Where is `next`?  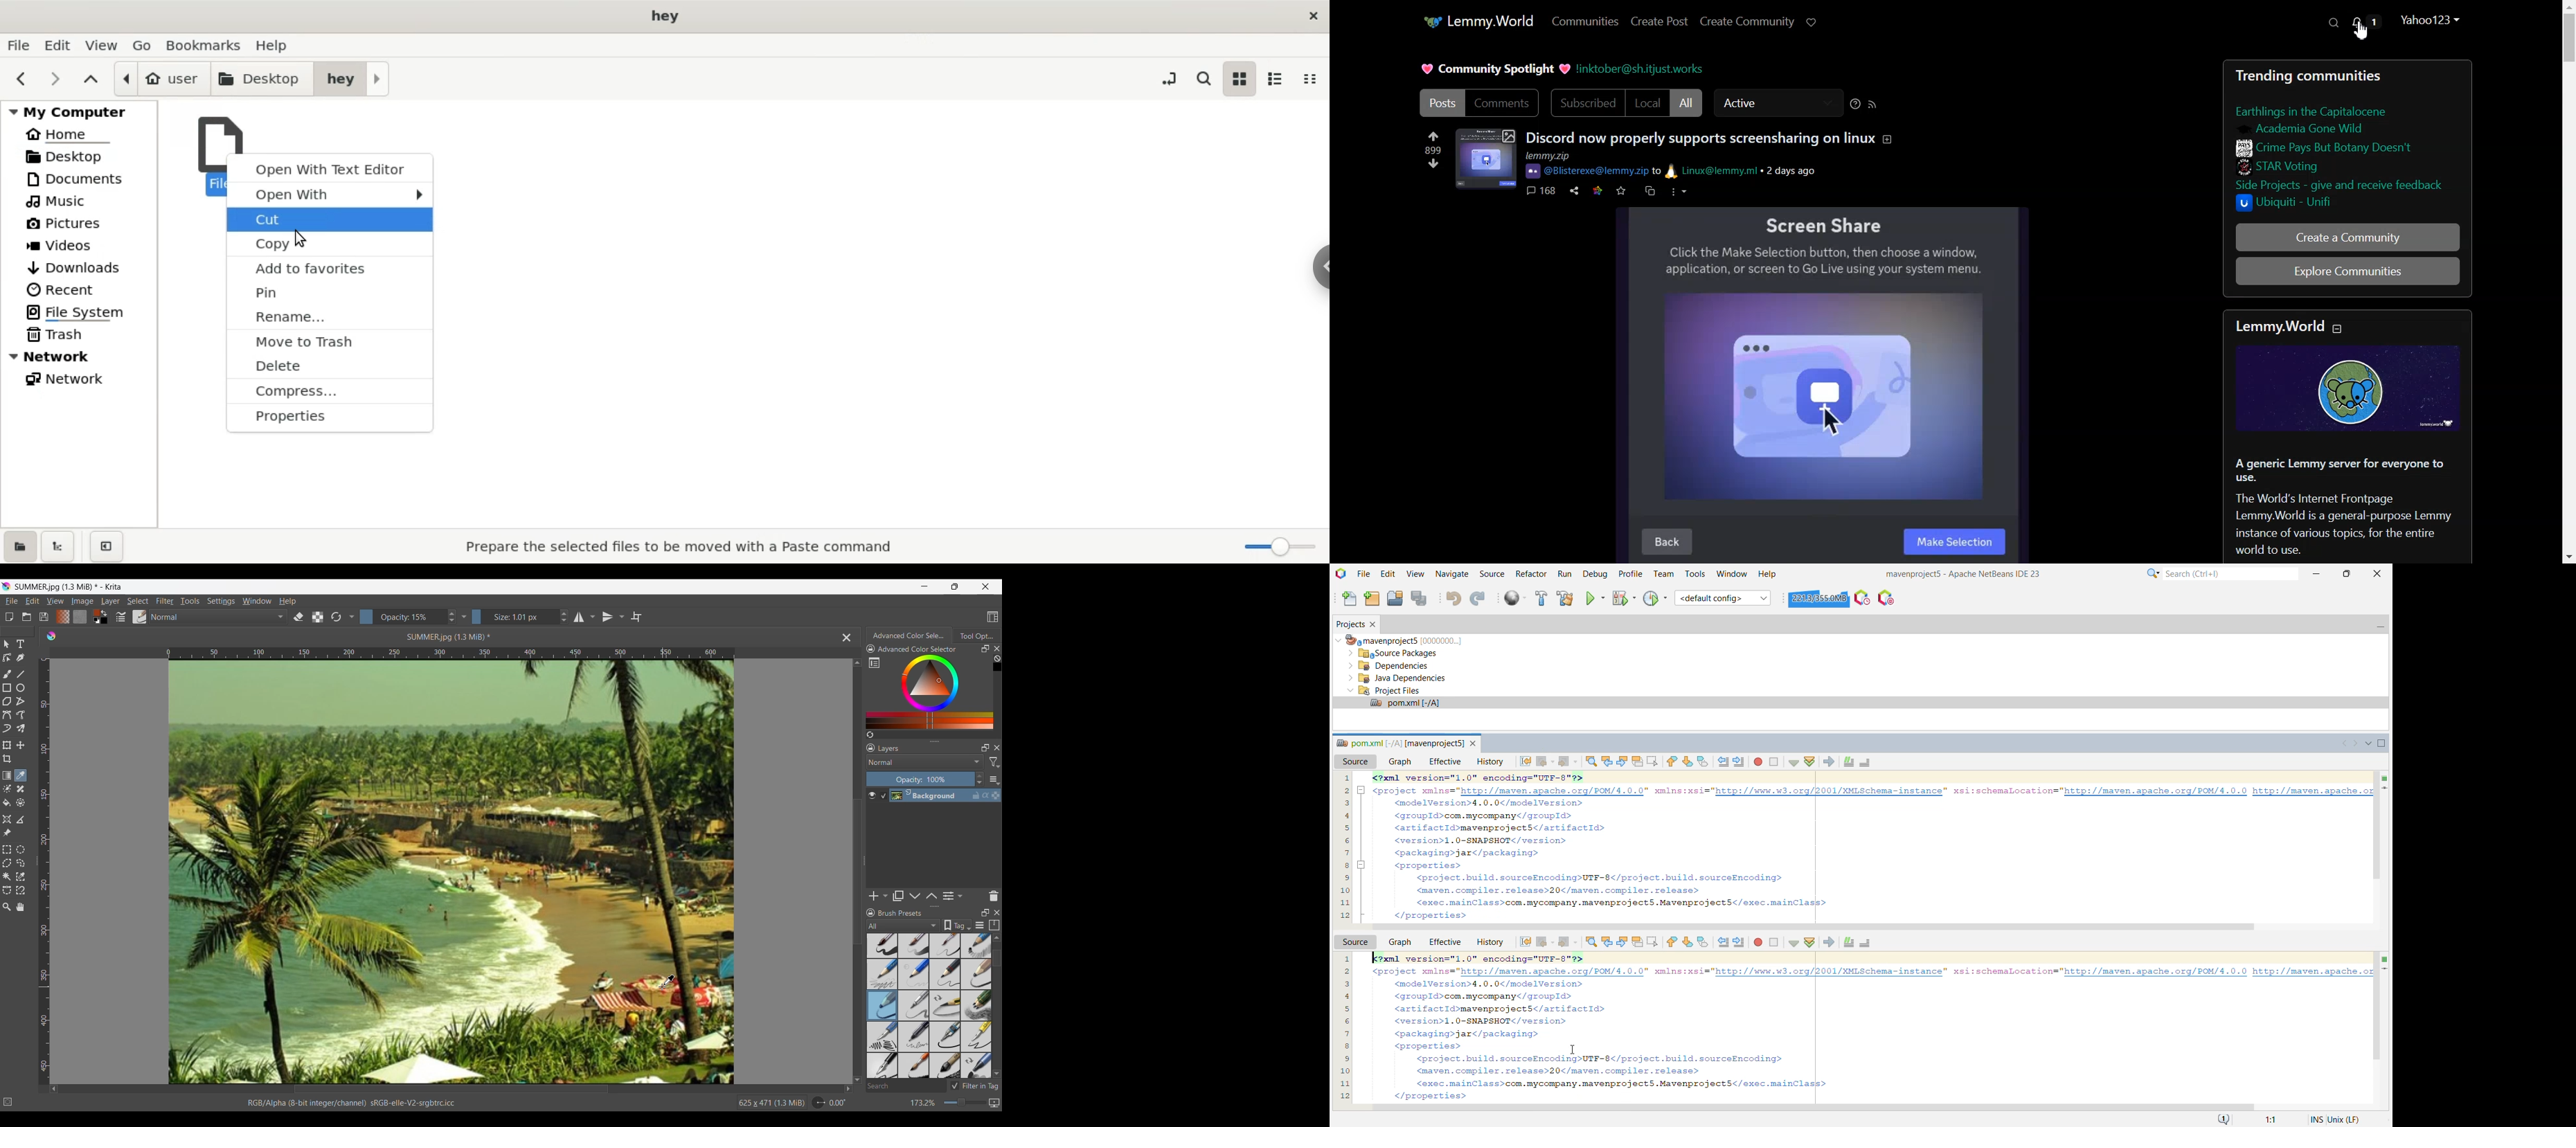
next is located at coordinates (55, 80).